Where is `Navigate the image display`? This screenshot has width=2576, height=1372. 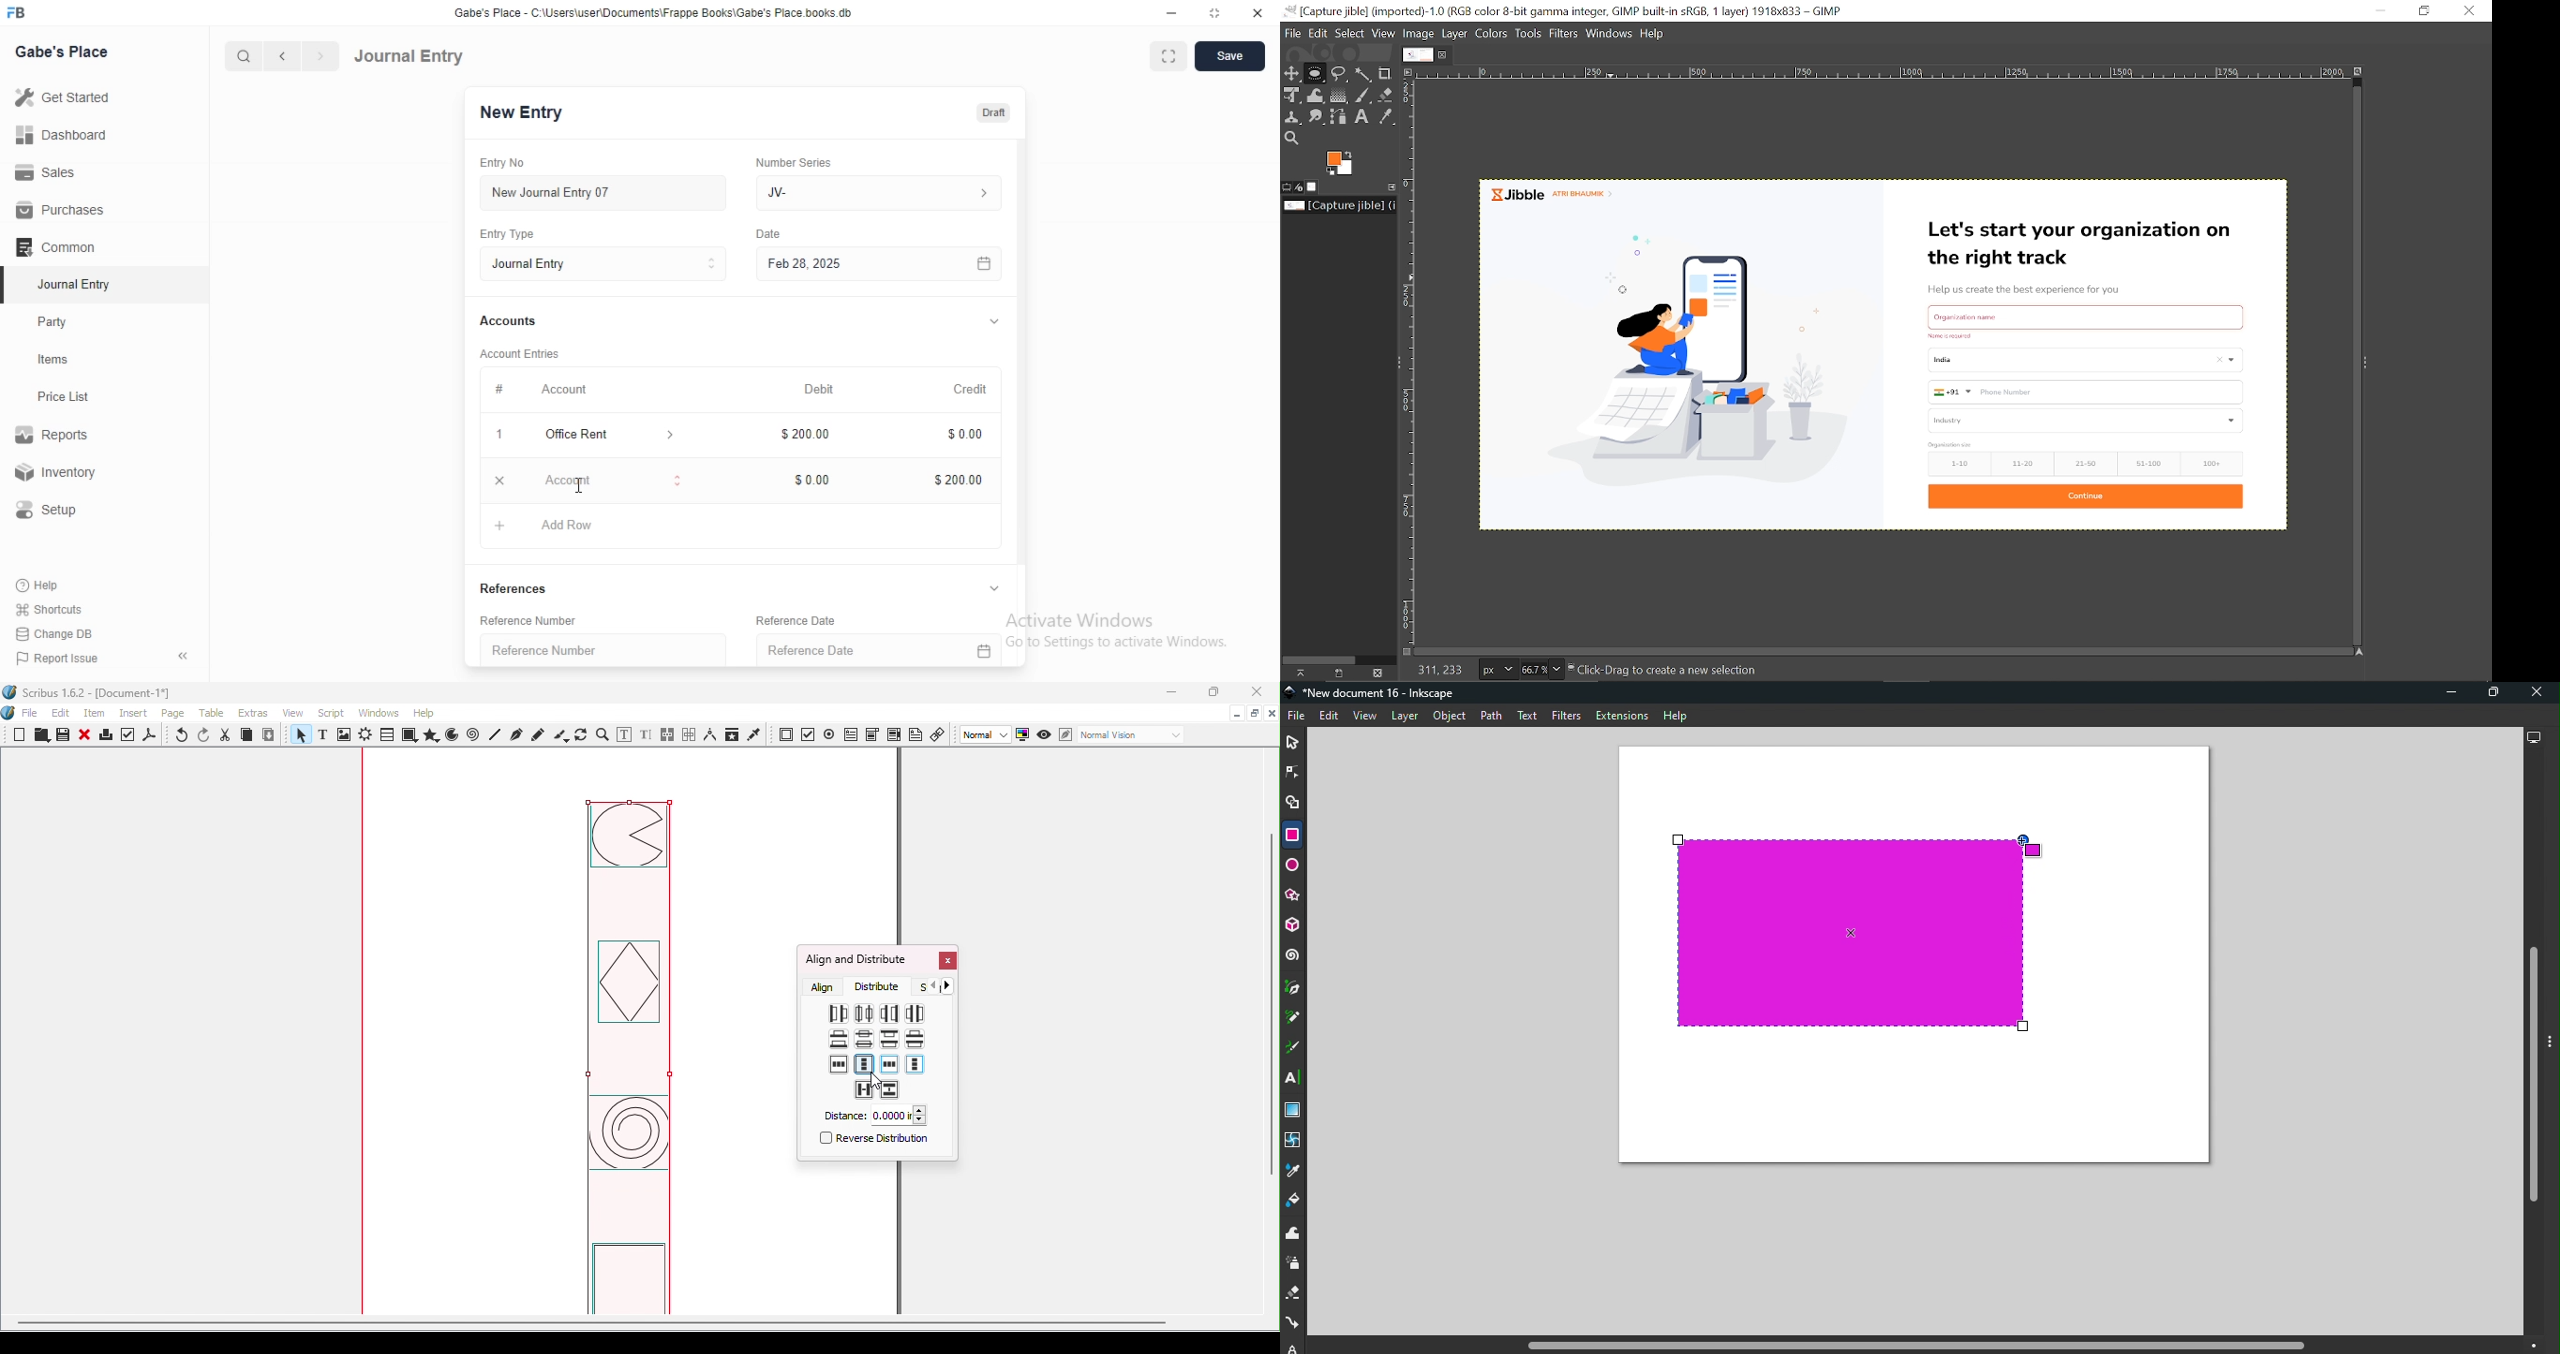
Navigate the image display is located at coordinates (2358, 652).